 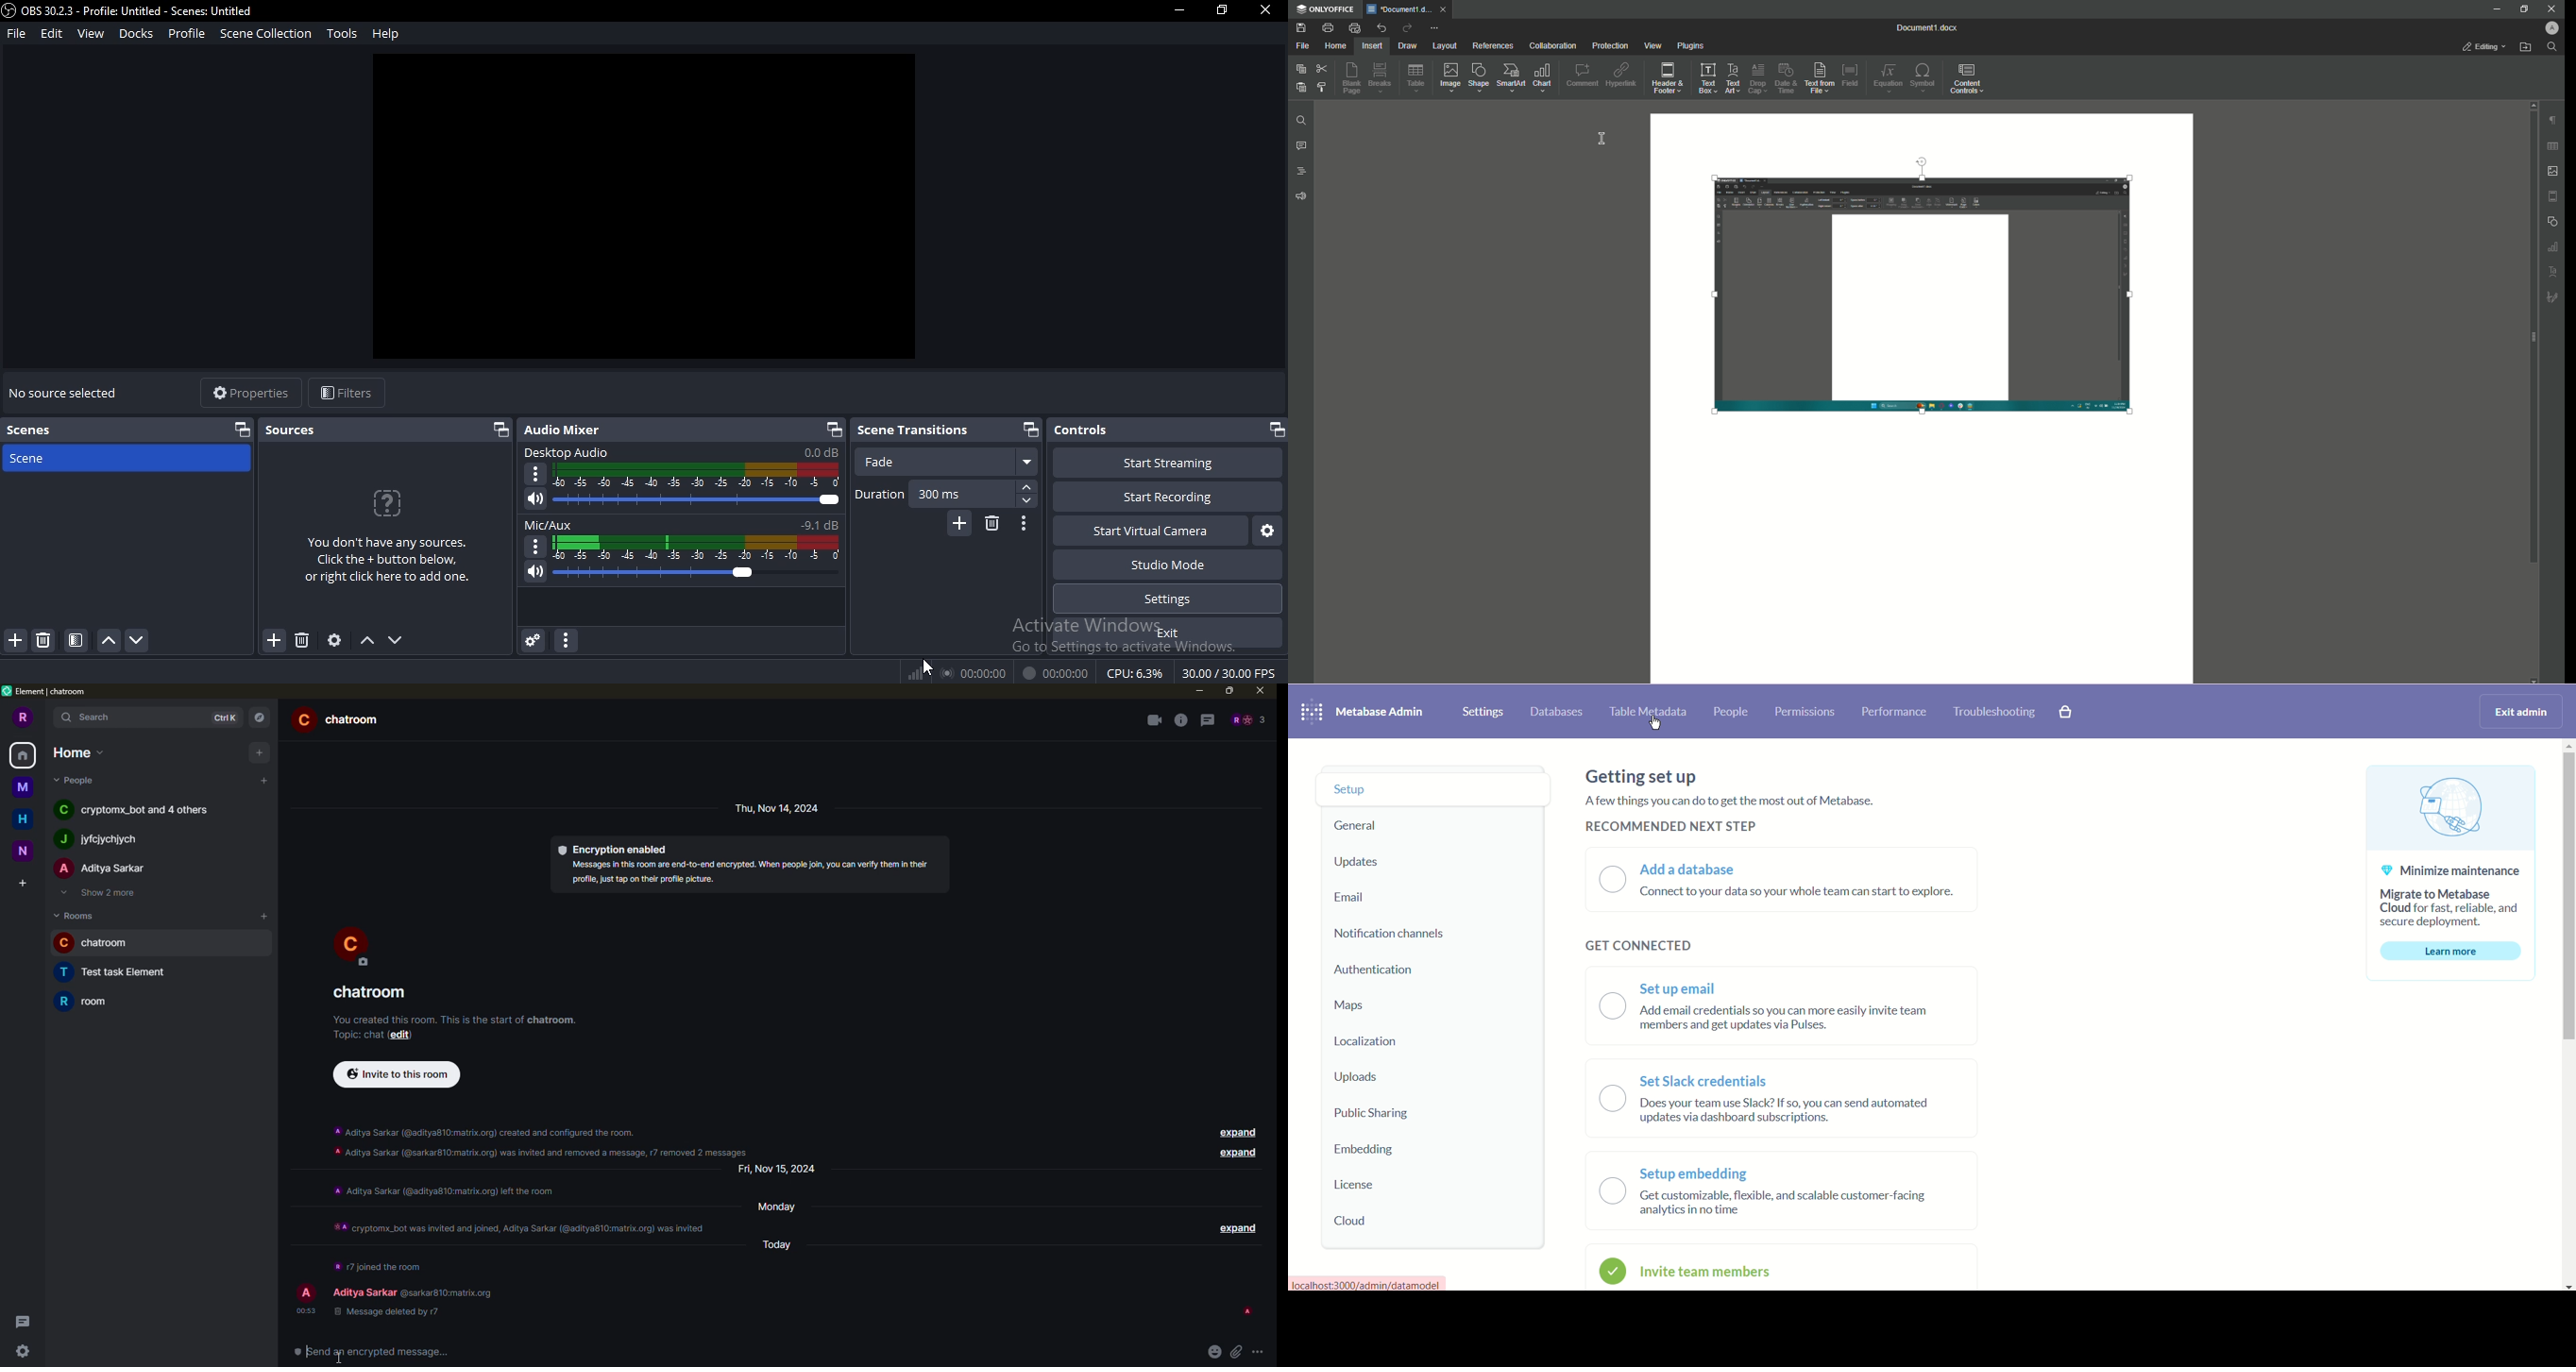 I want to click on info, so click(x=1180, y=720).